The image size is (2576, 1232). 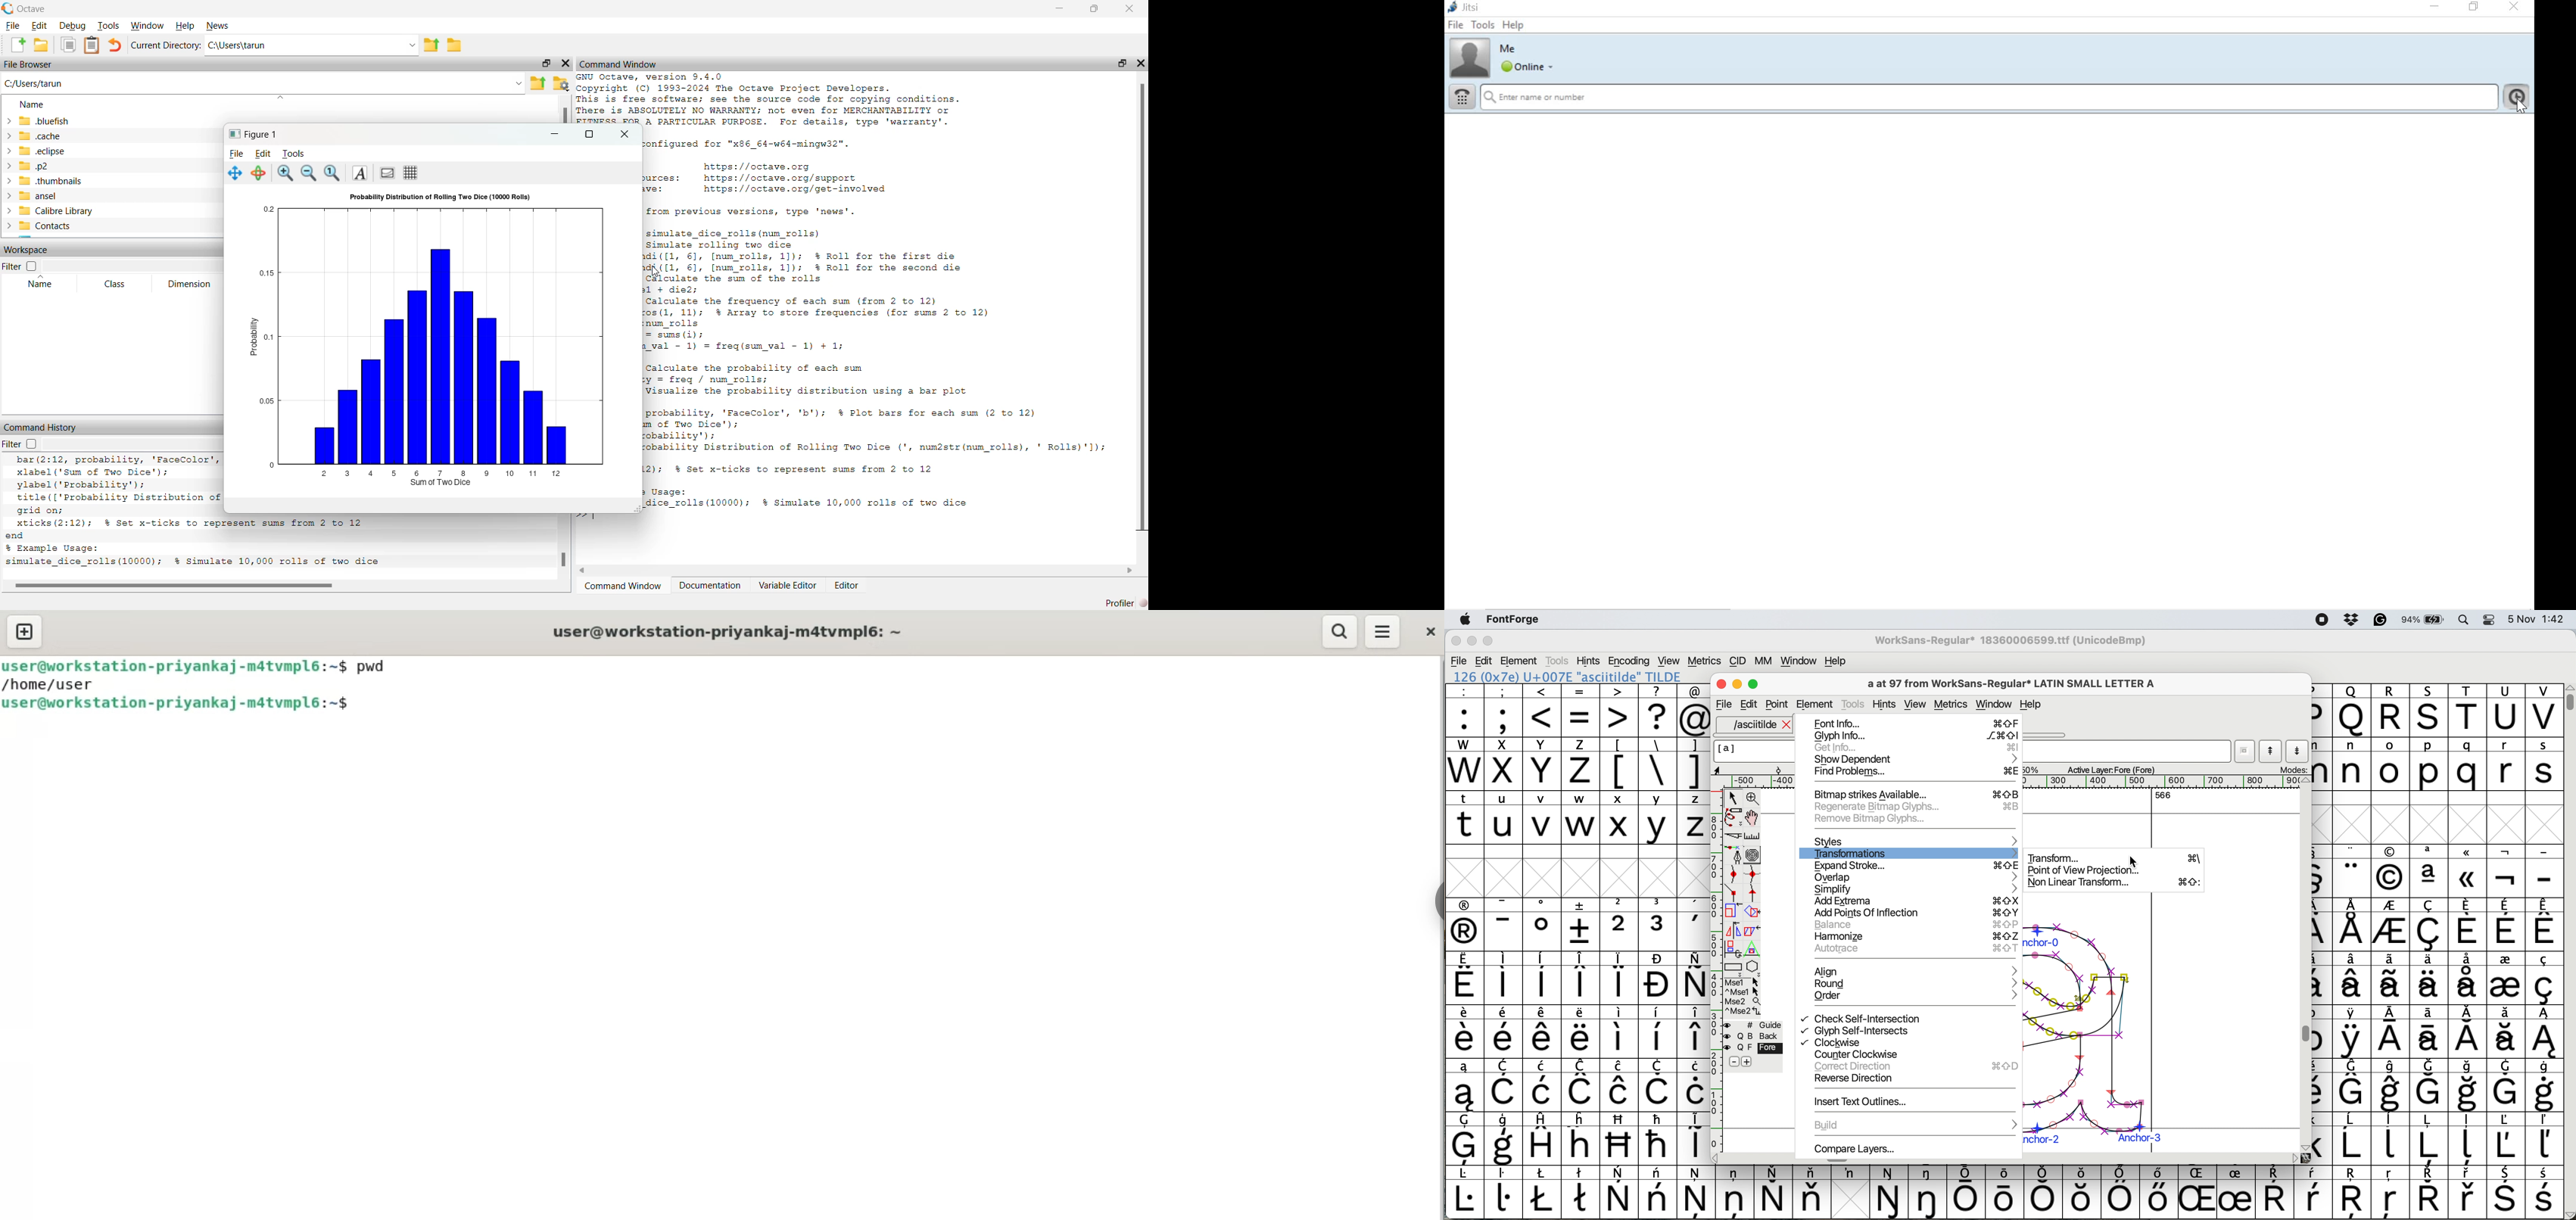 What do you see at coordinates (1864, 1019) in the screenshot?
I see `check self intersection` at bounding box center [1864, 1019].